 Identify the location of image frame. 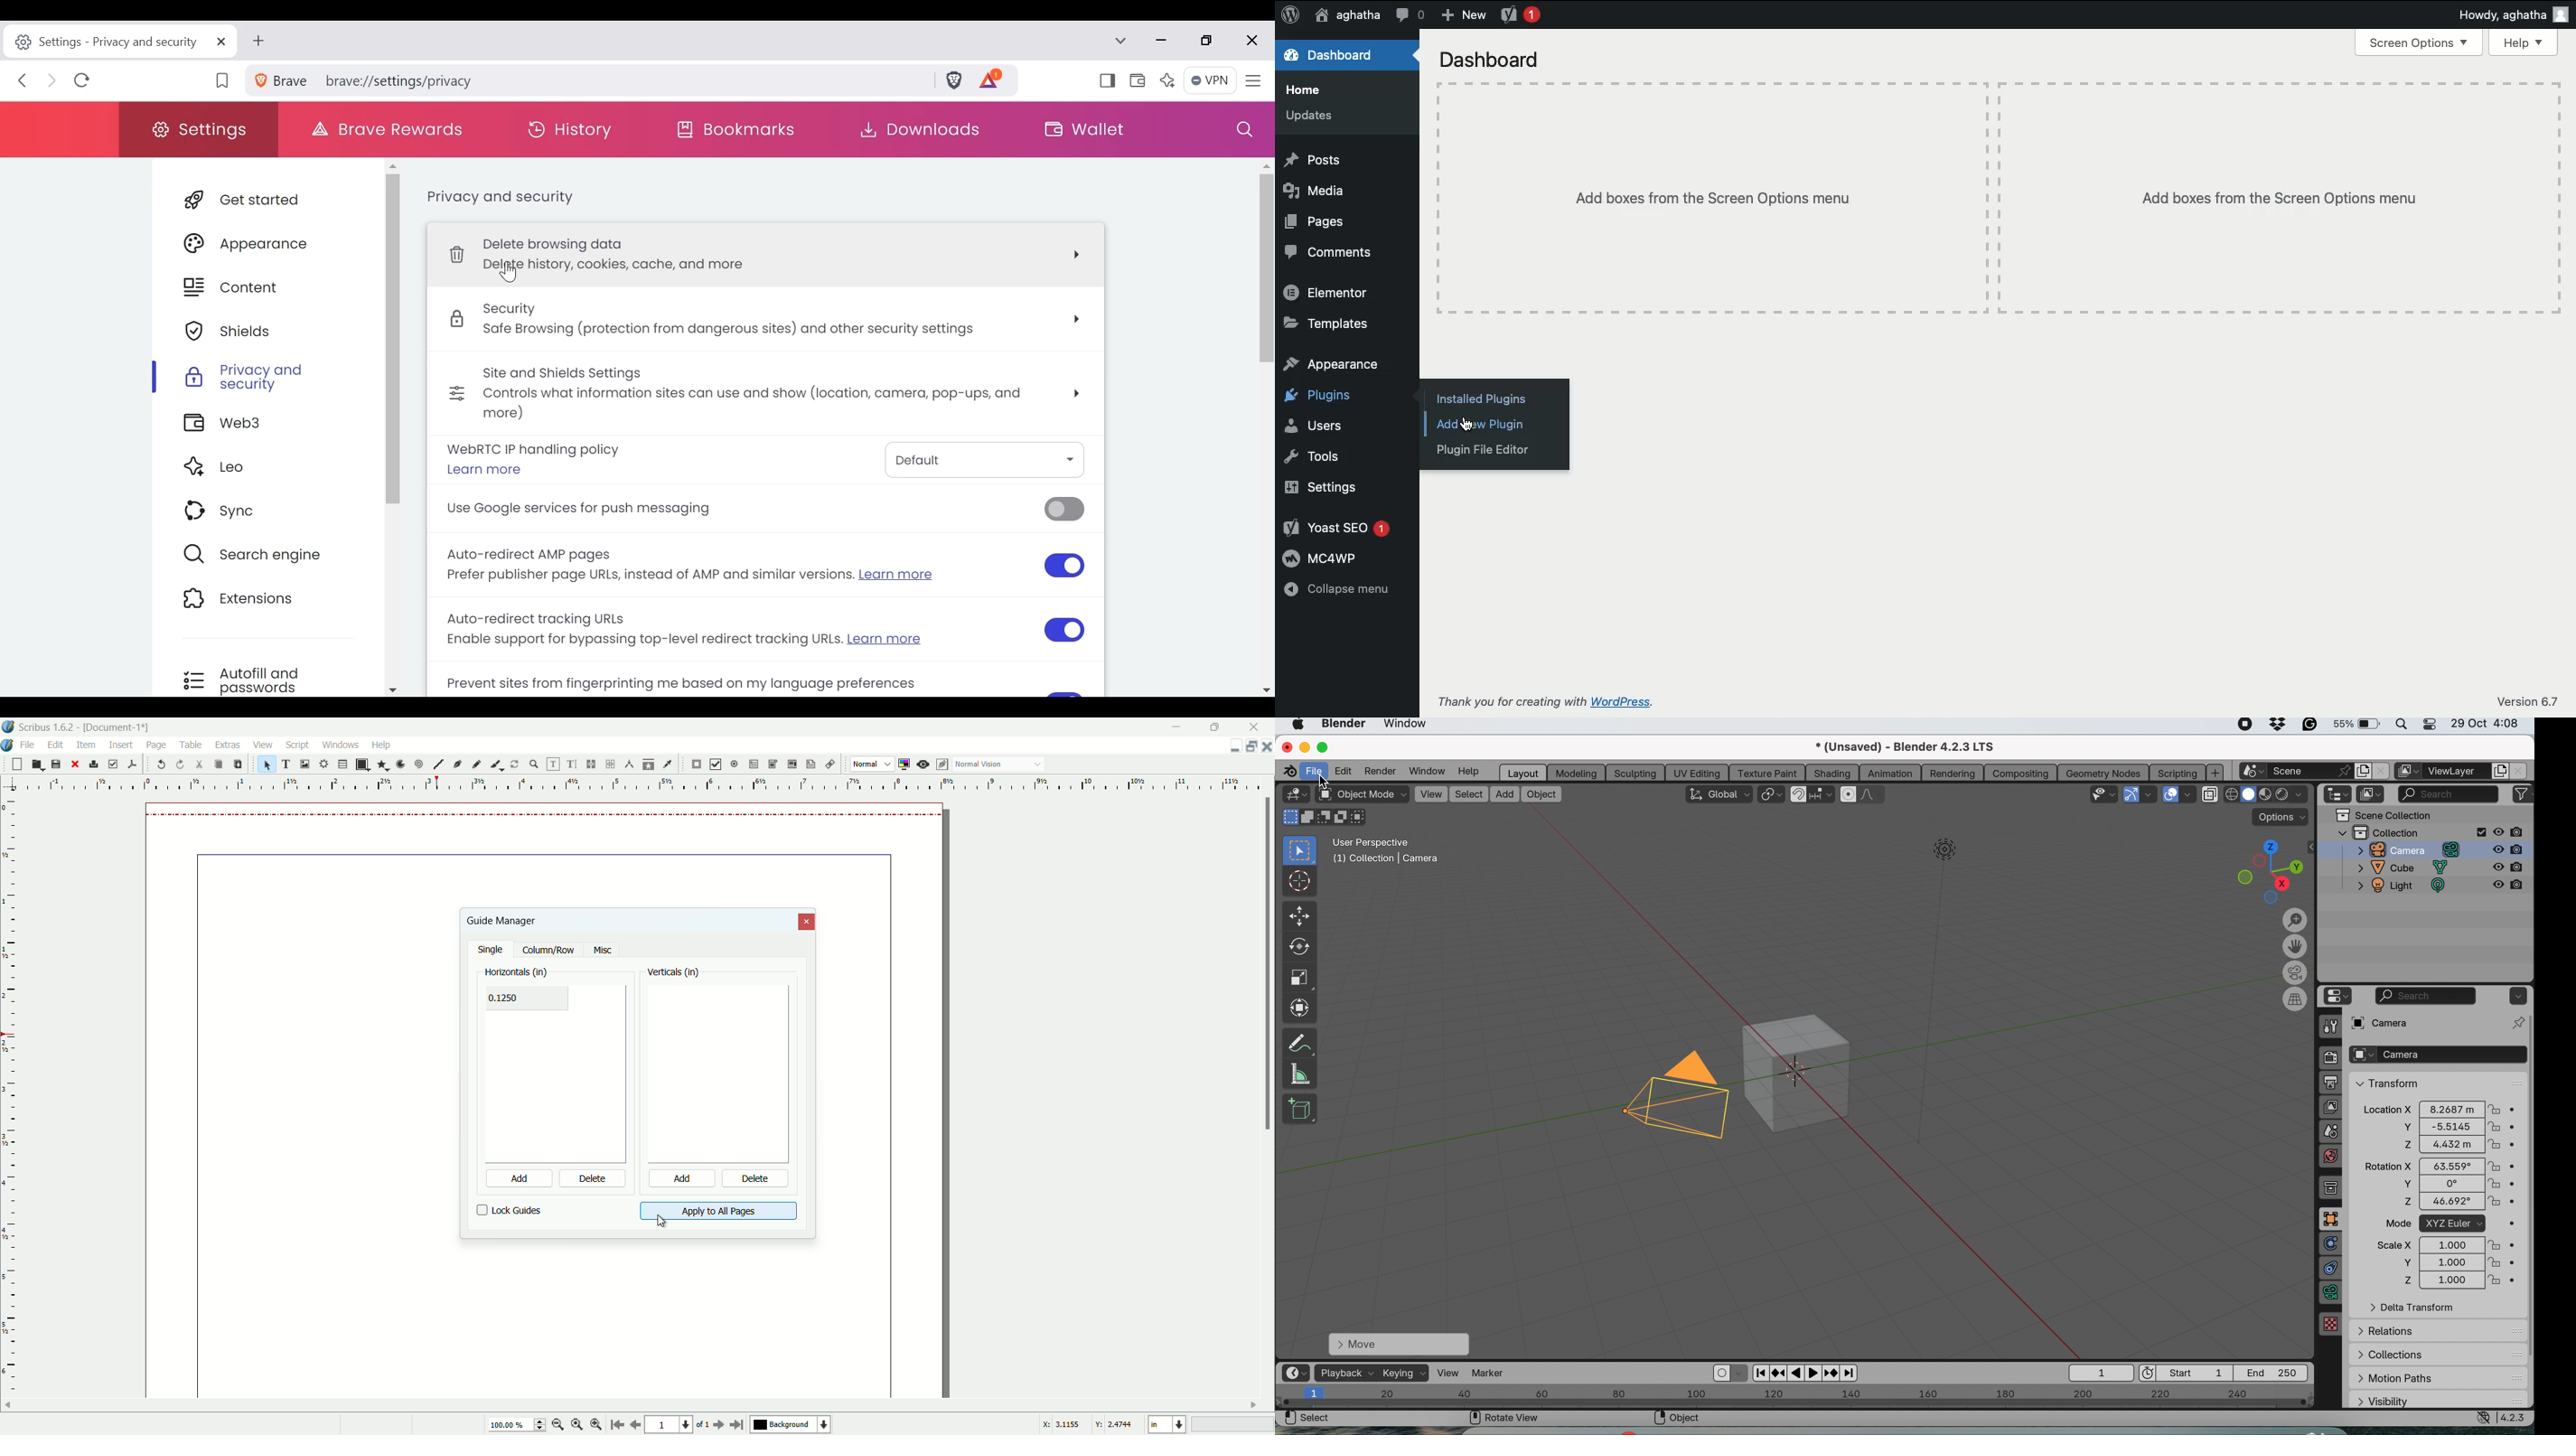
(304, 763).